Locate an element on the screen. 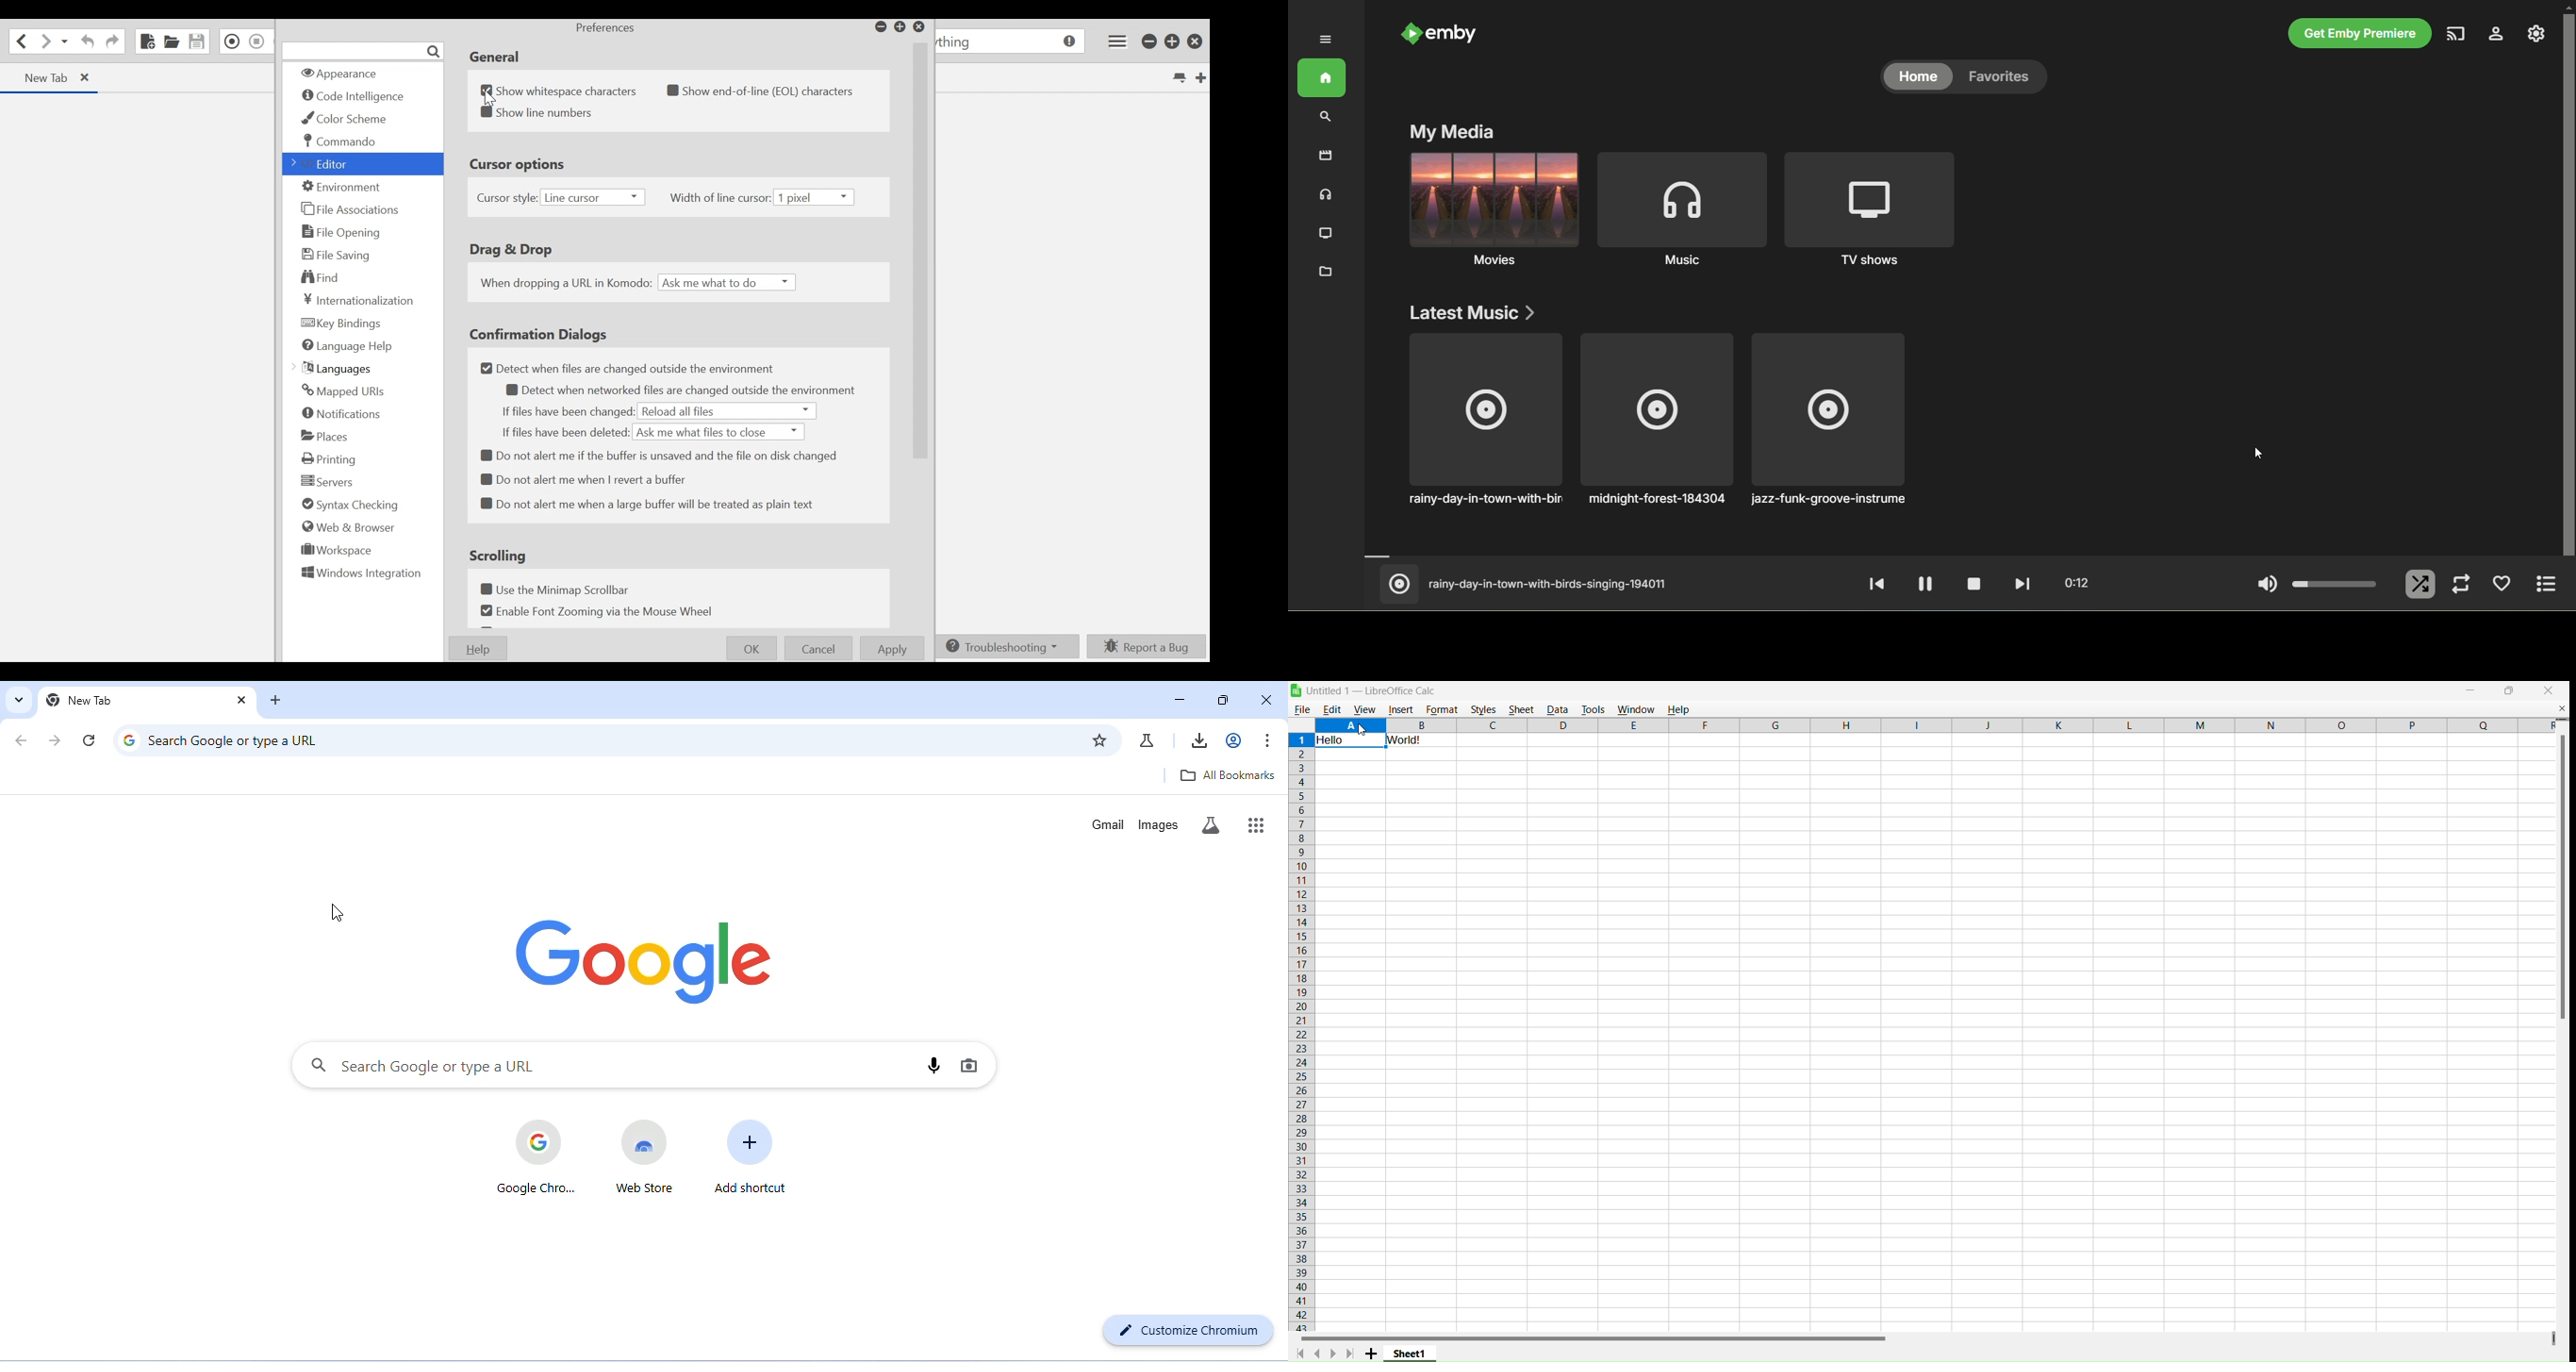 The height and width of the screenshot is (1372, 2576). new tab is located at coordinates (116, 703).